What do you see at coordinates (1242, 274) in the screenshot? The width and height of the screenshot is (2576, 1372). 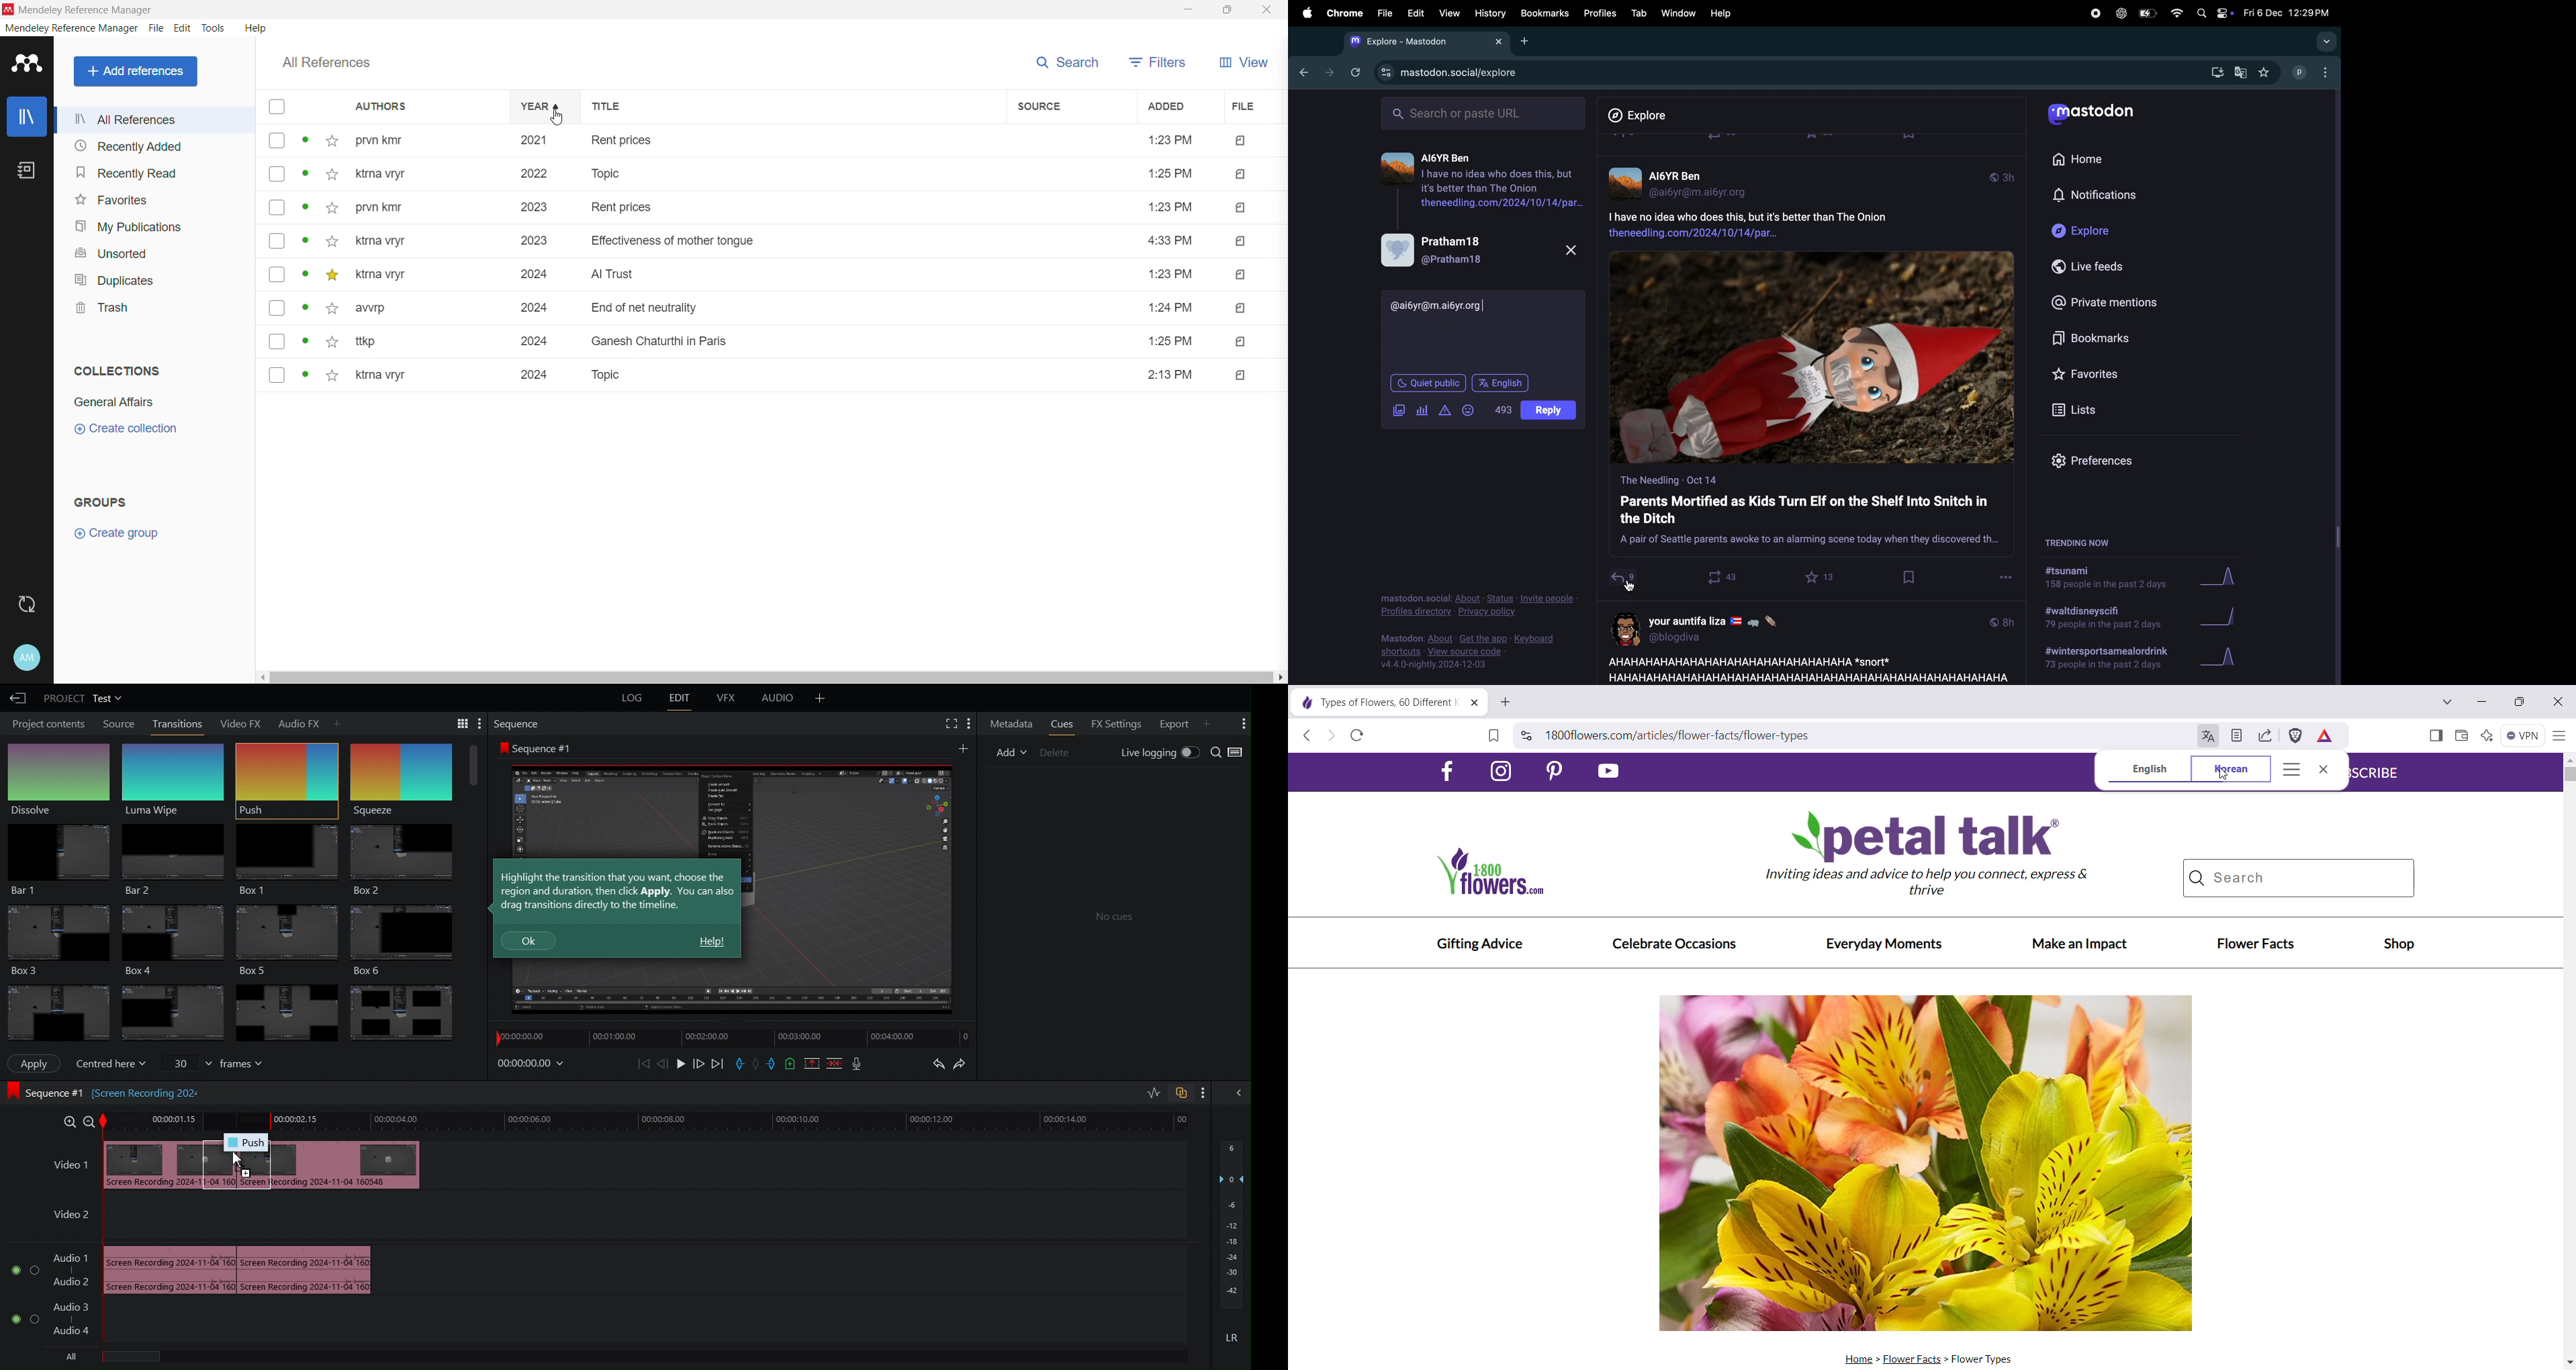 I see `file type` at bounding box center [1242, 274].